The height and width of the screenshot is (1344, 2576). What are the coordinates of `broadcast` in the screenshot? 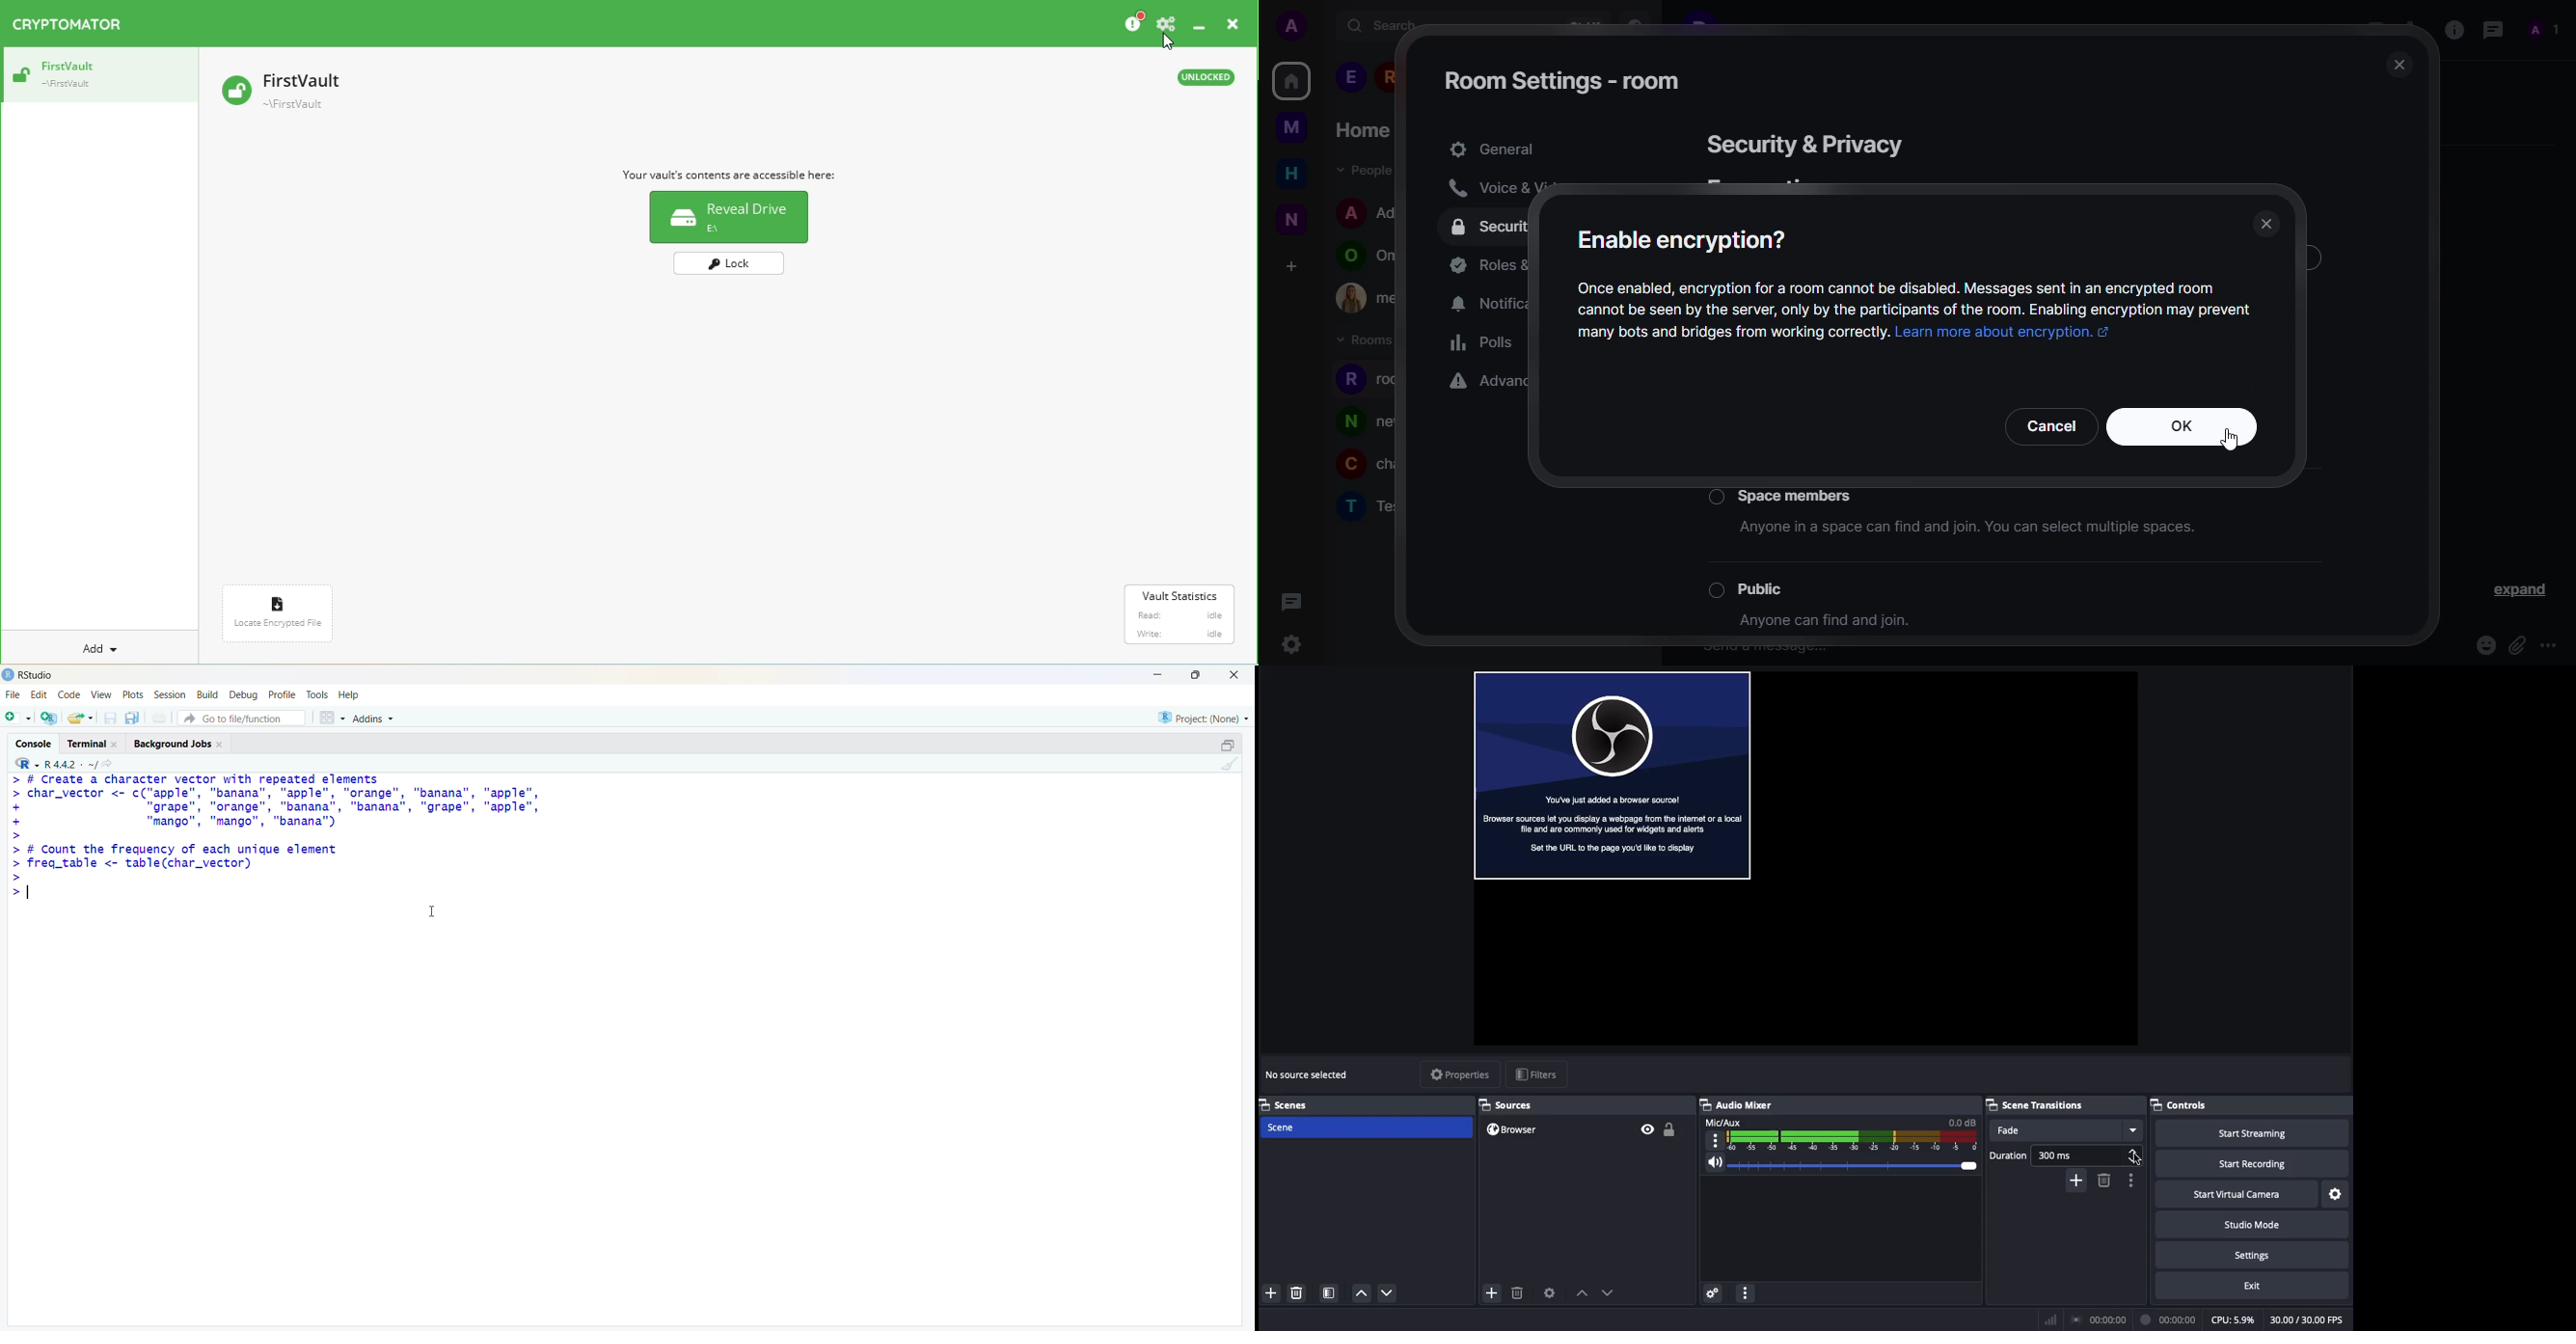 It's located at (2166, 1318).